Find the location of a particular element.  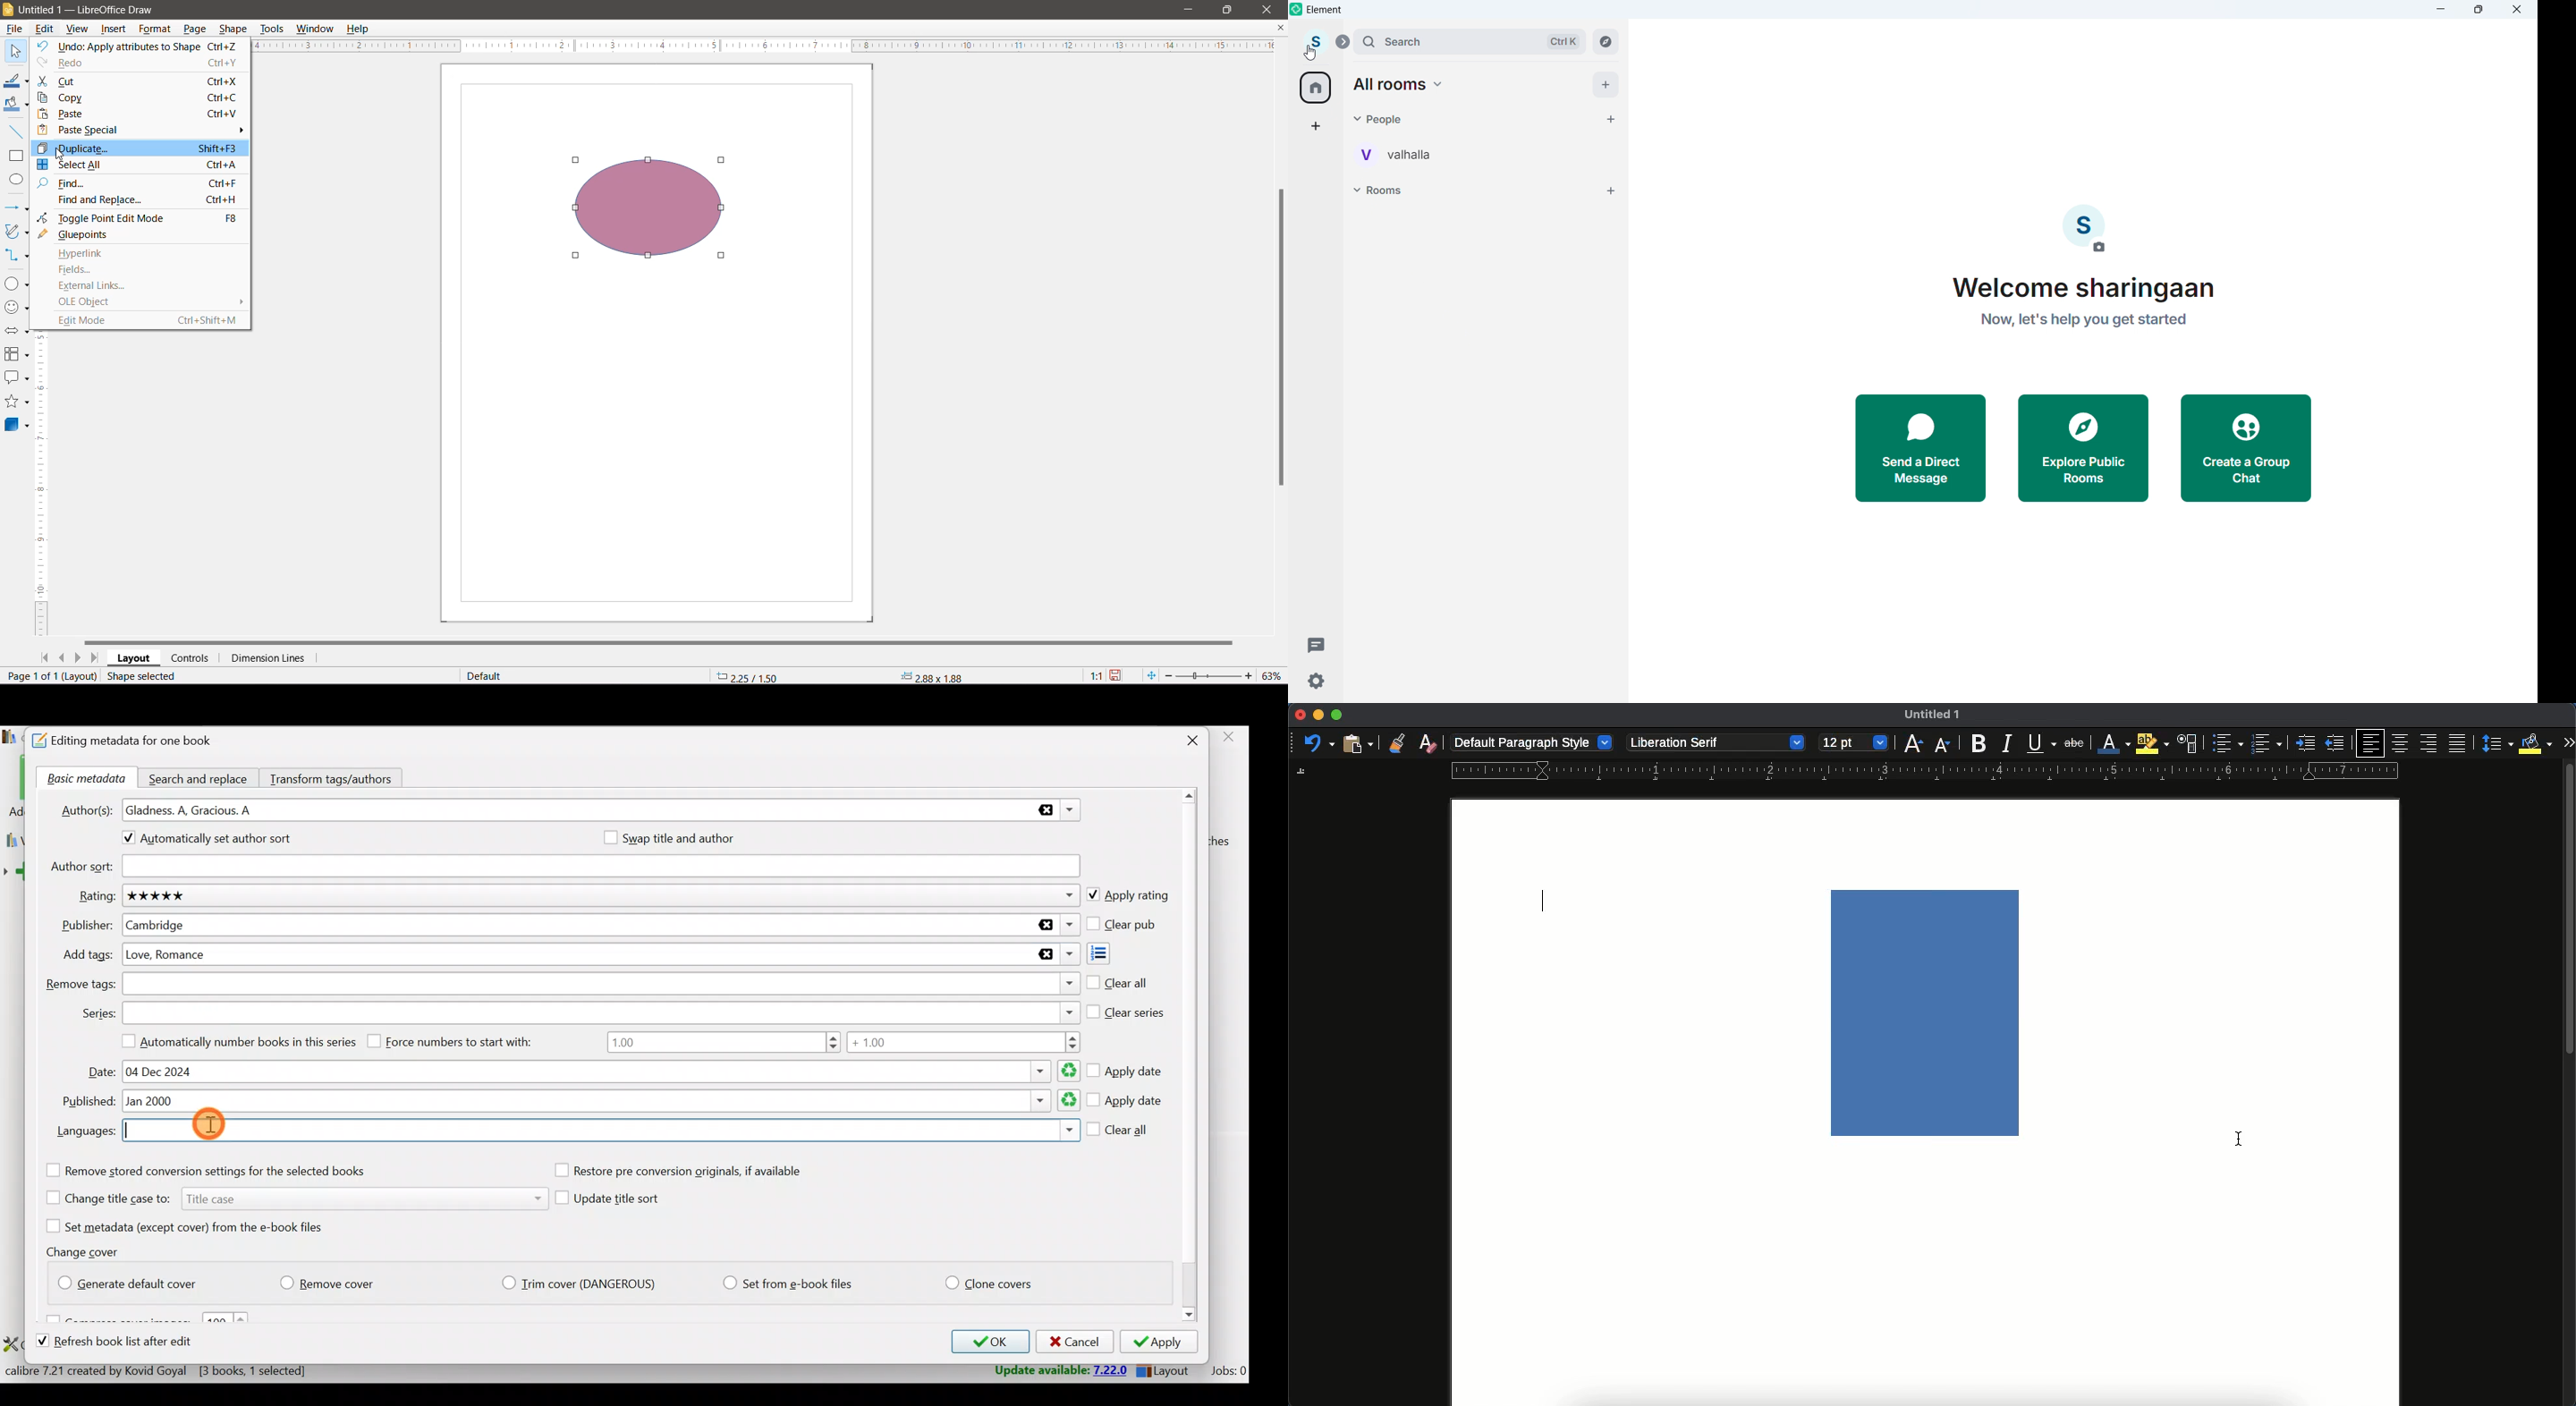

Callout Shapes is located at coordinates (17, 377).